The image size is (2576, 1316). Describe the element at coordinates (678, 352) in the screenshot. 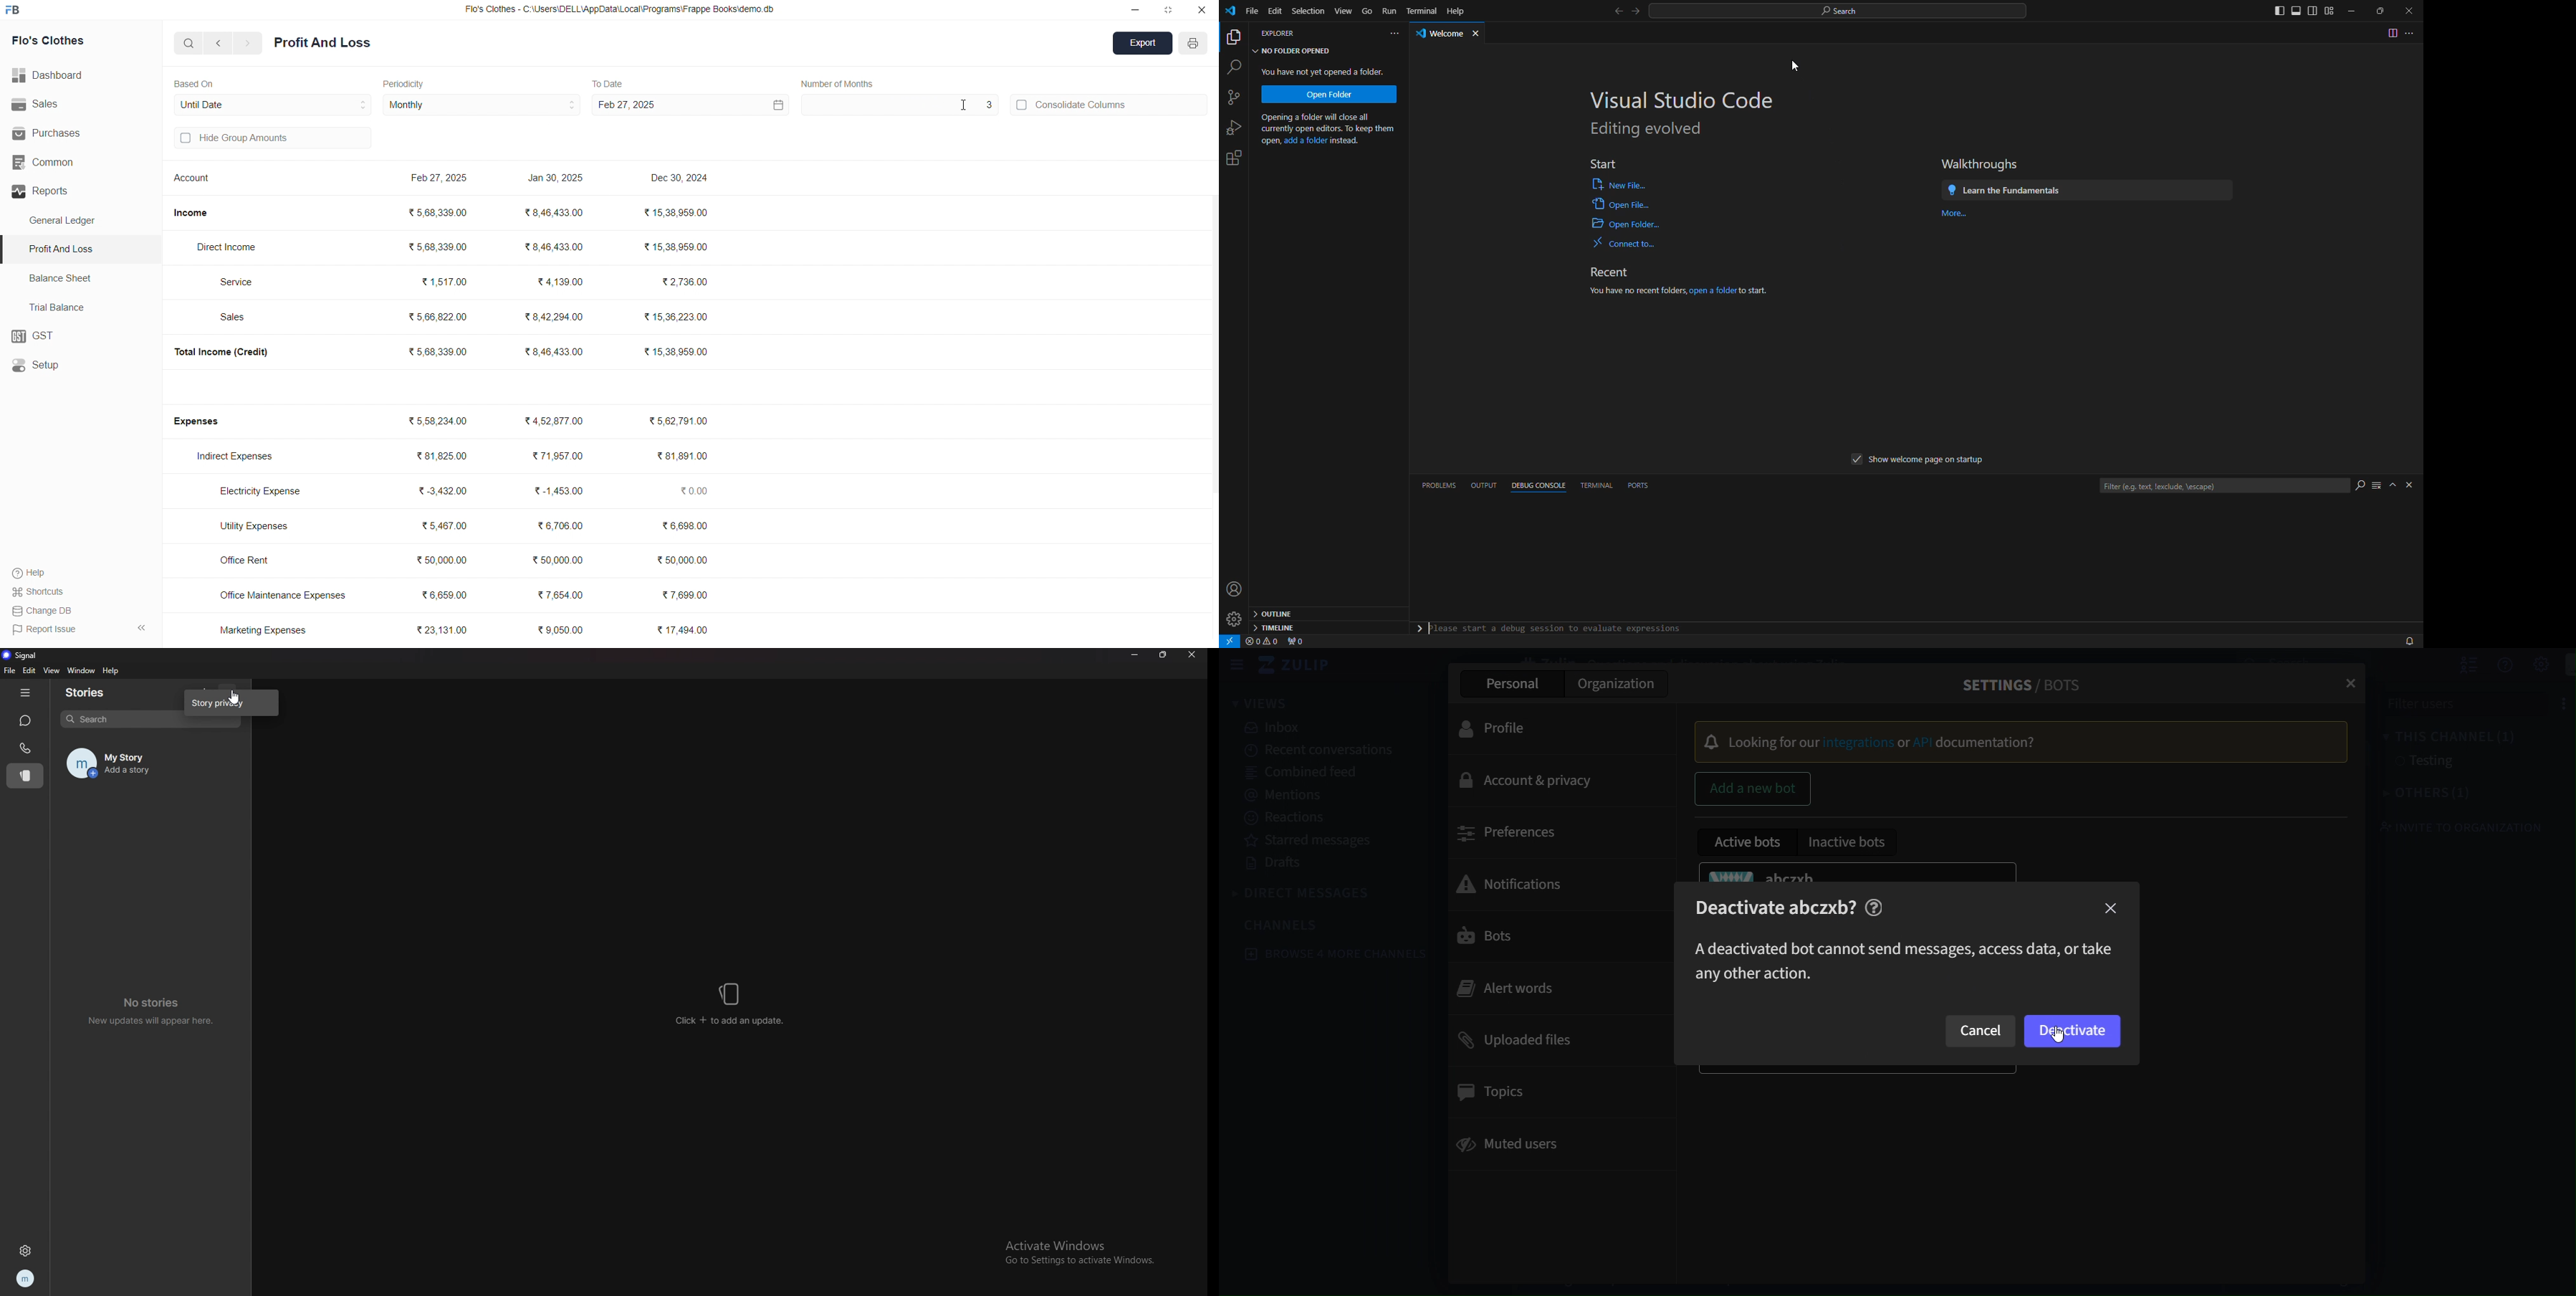

I see `₹15,38,959.00` at that location.